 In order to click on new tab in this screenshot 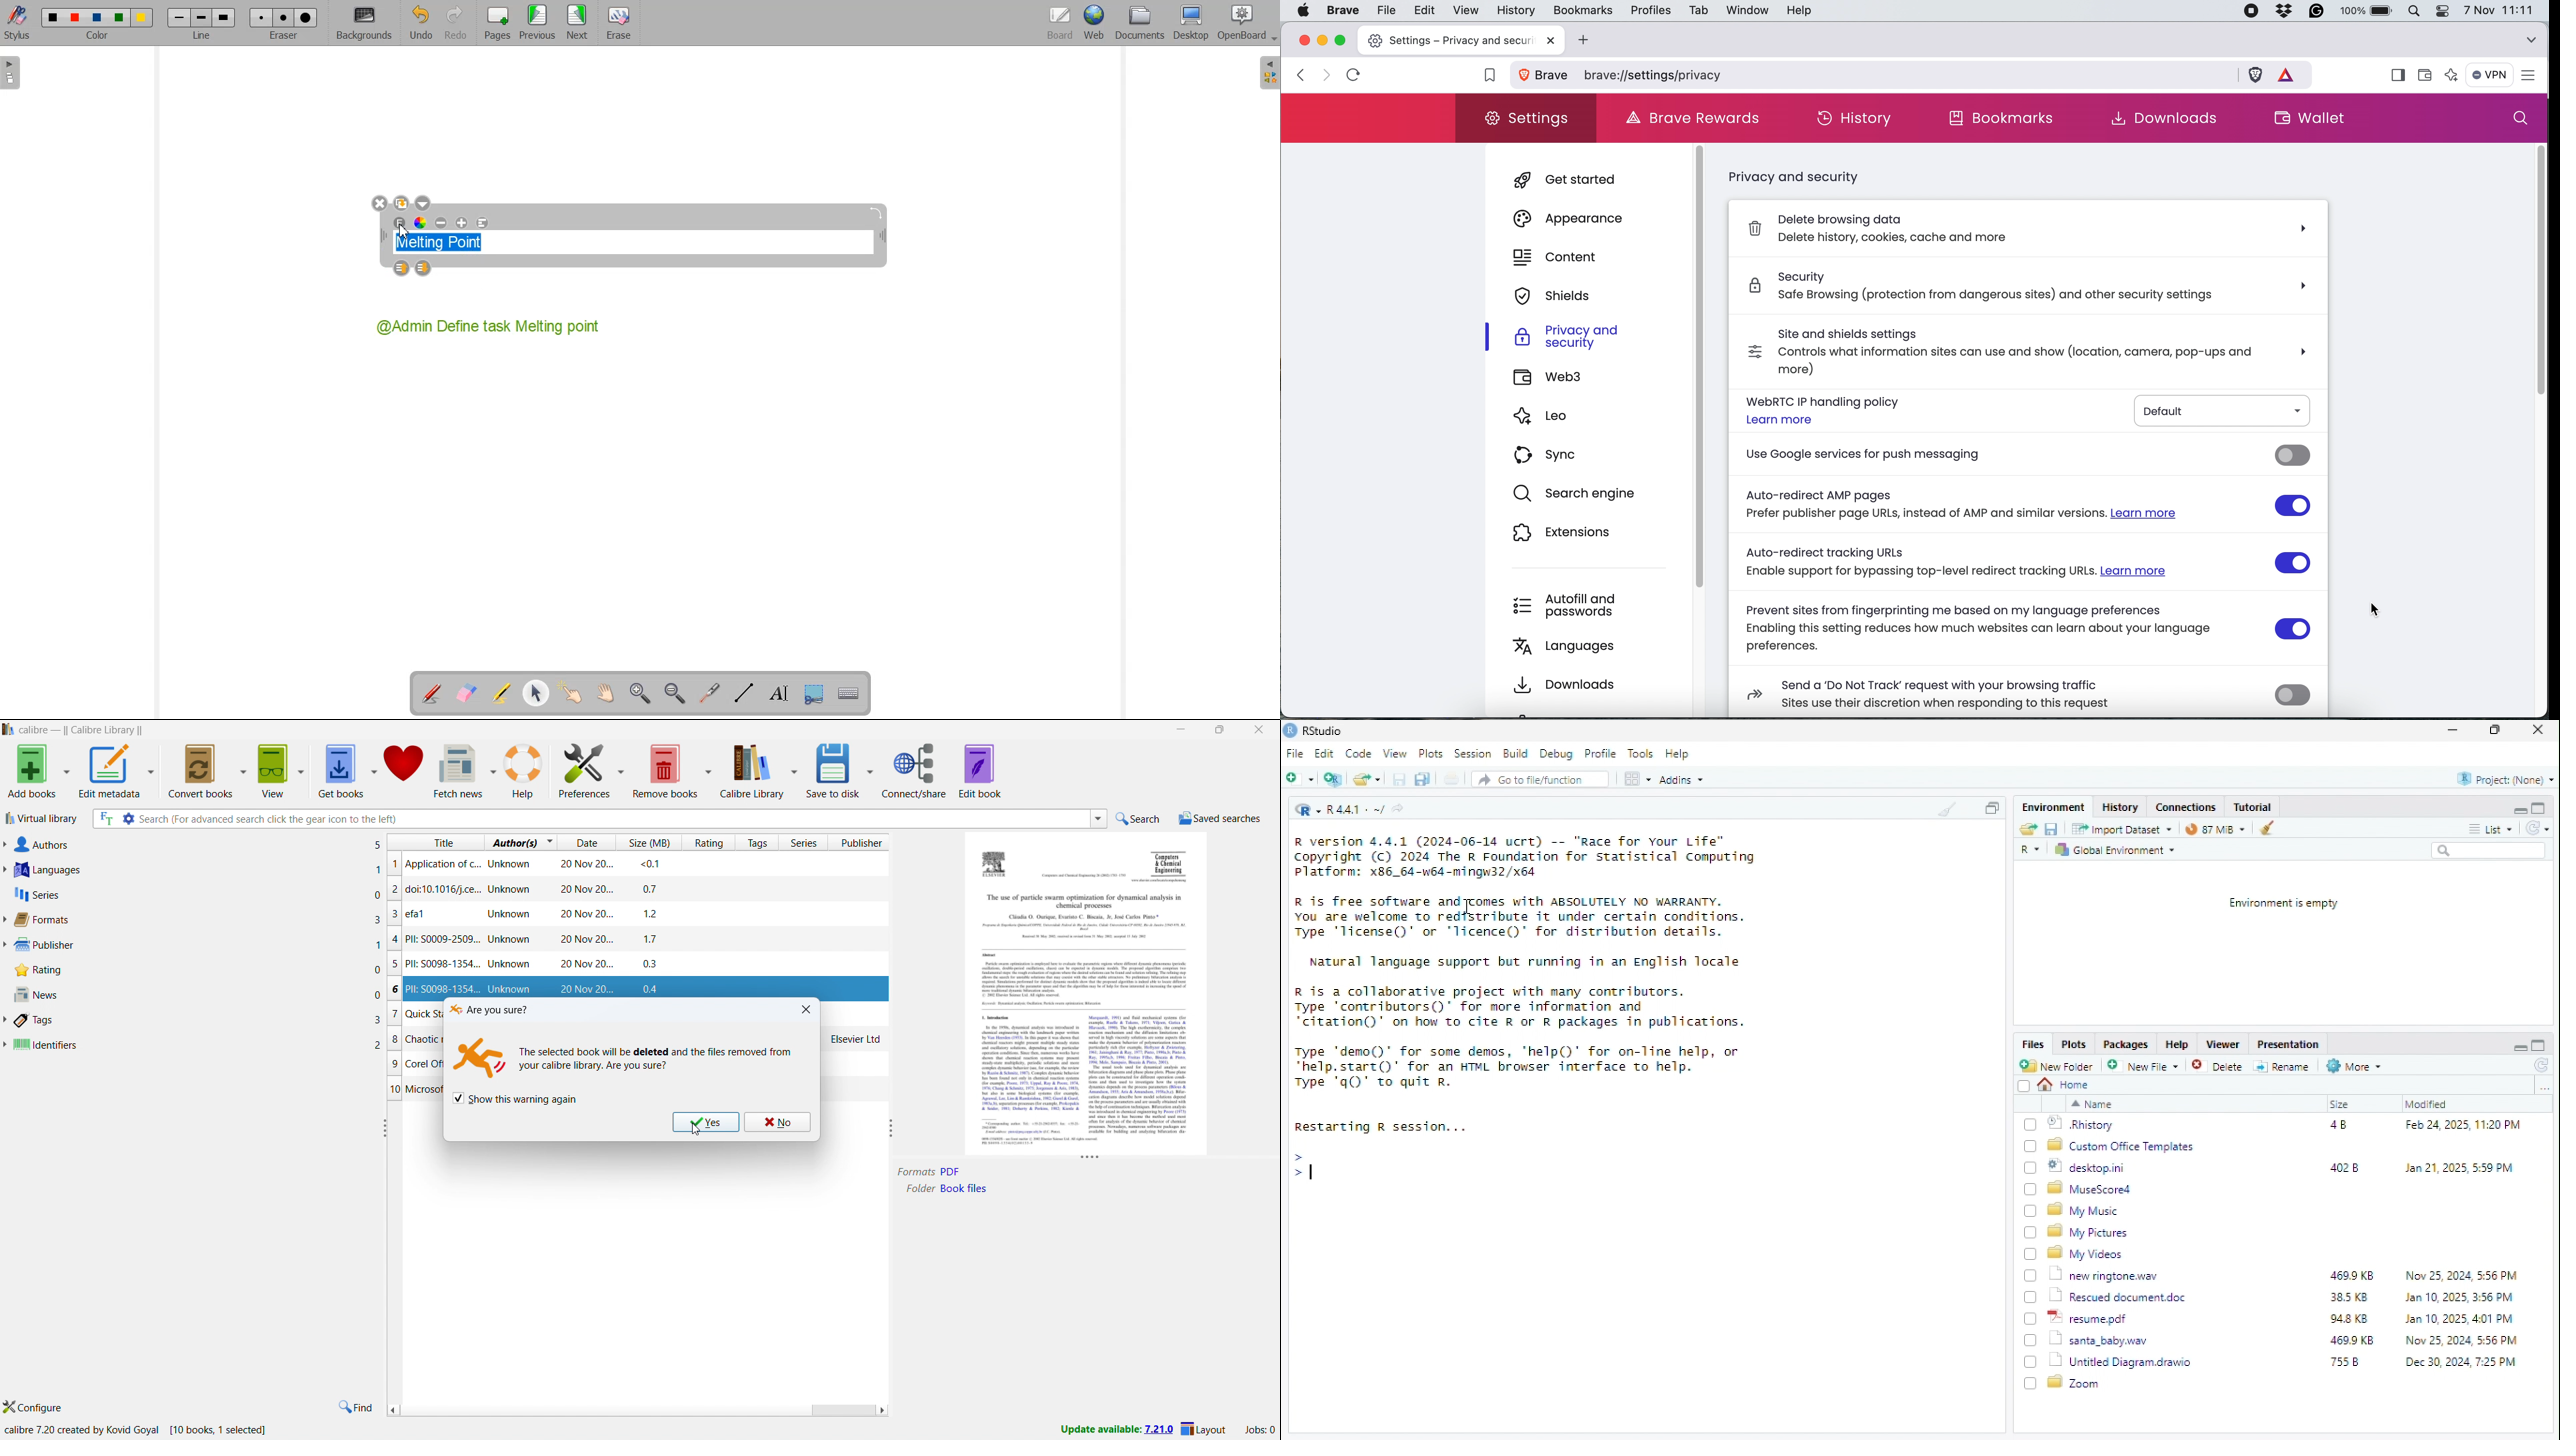, I will do `click(1444, 39)`.